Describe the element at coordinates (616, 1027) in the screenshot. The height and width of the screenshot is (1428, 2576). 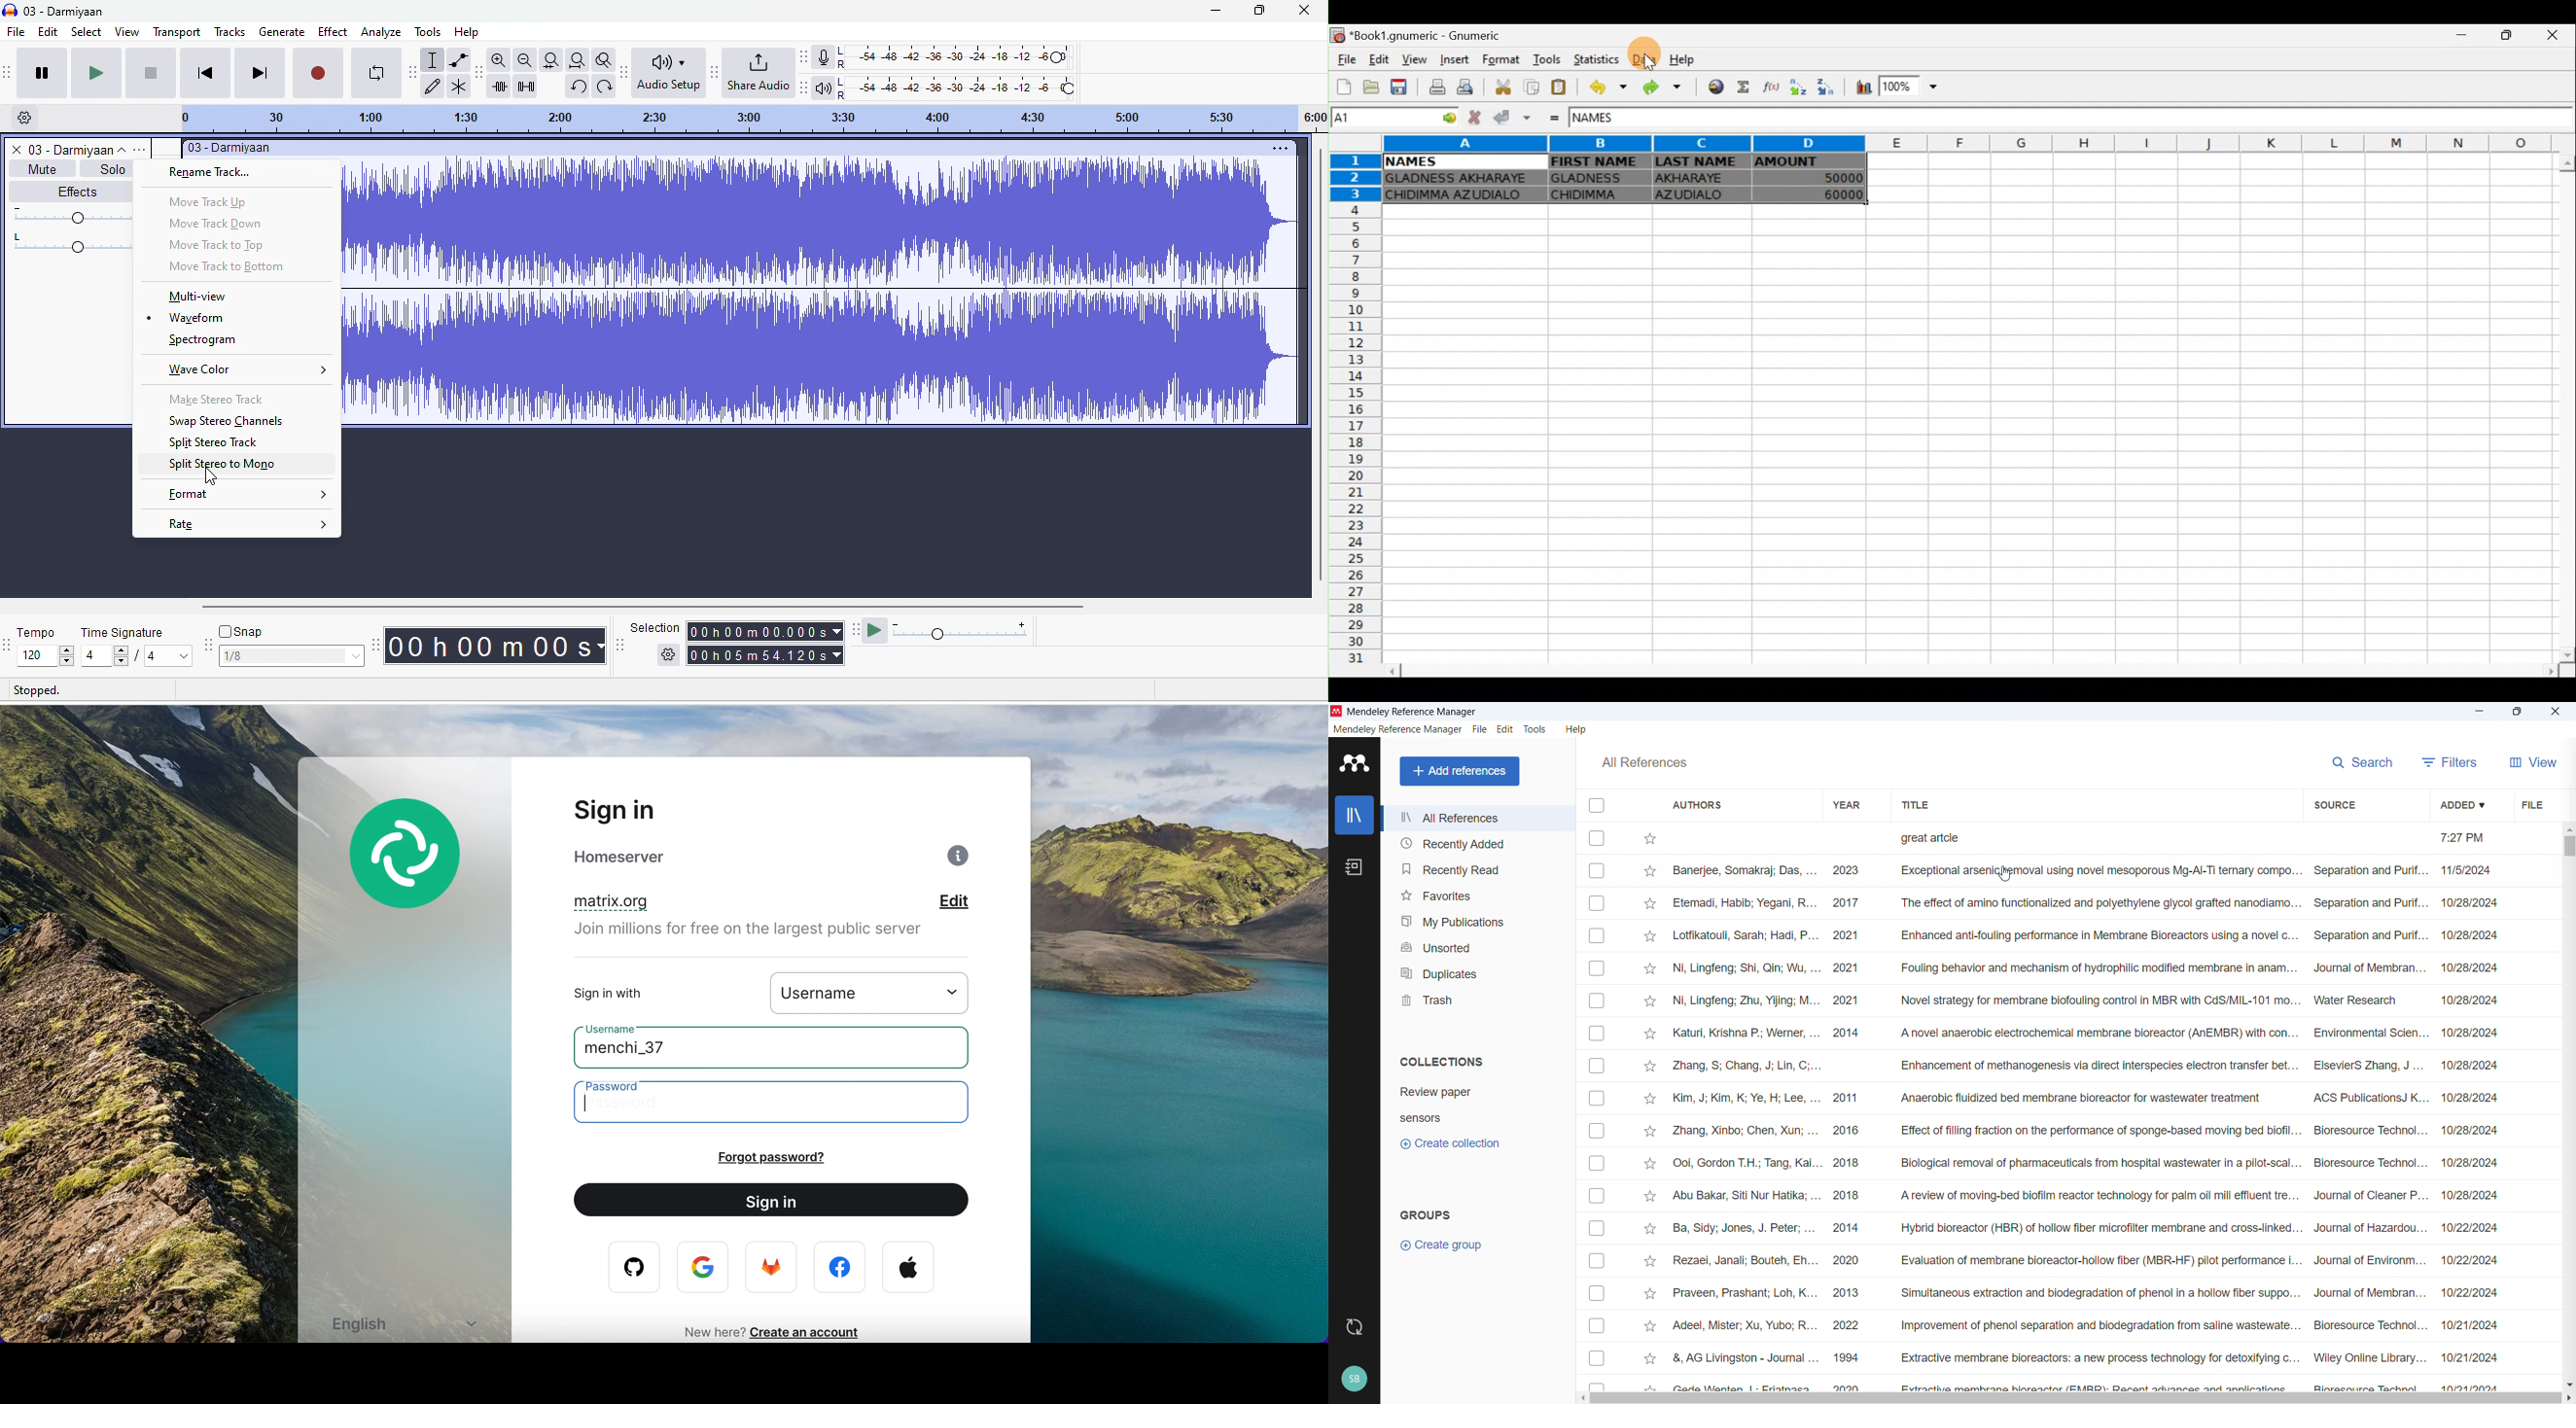
I see `username` at that location.